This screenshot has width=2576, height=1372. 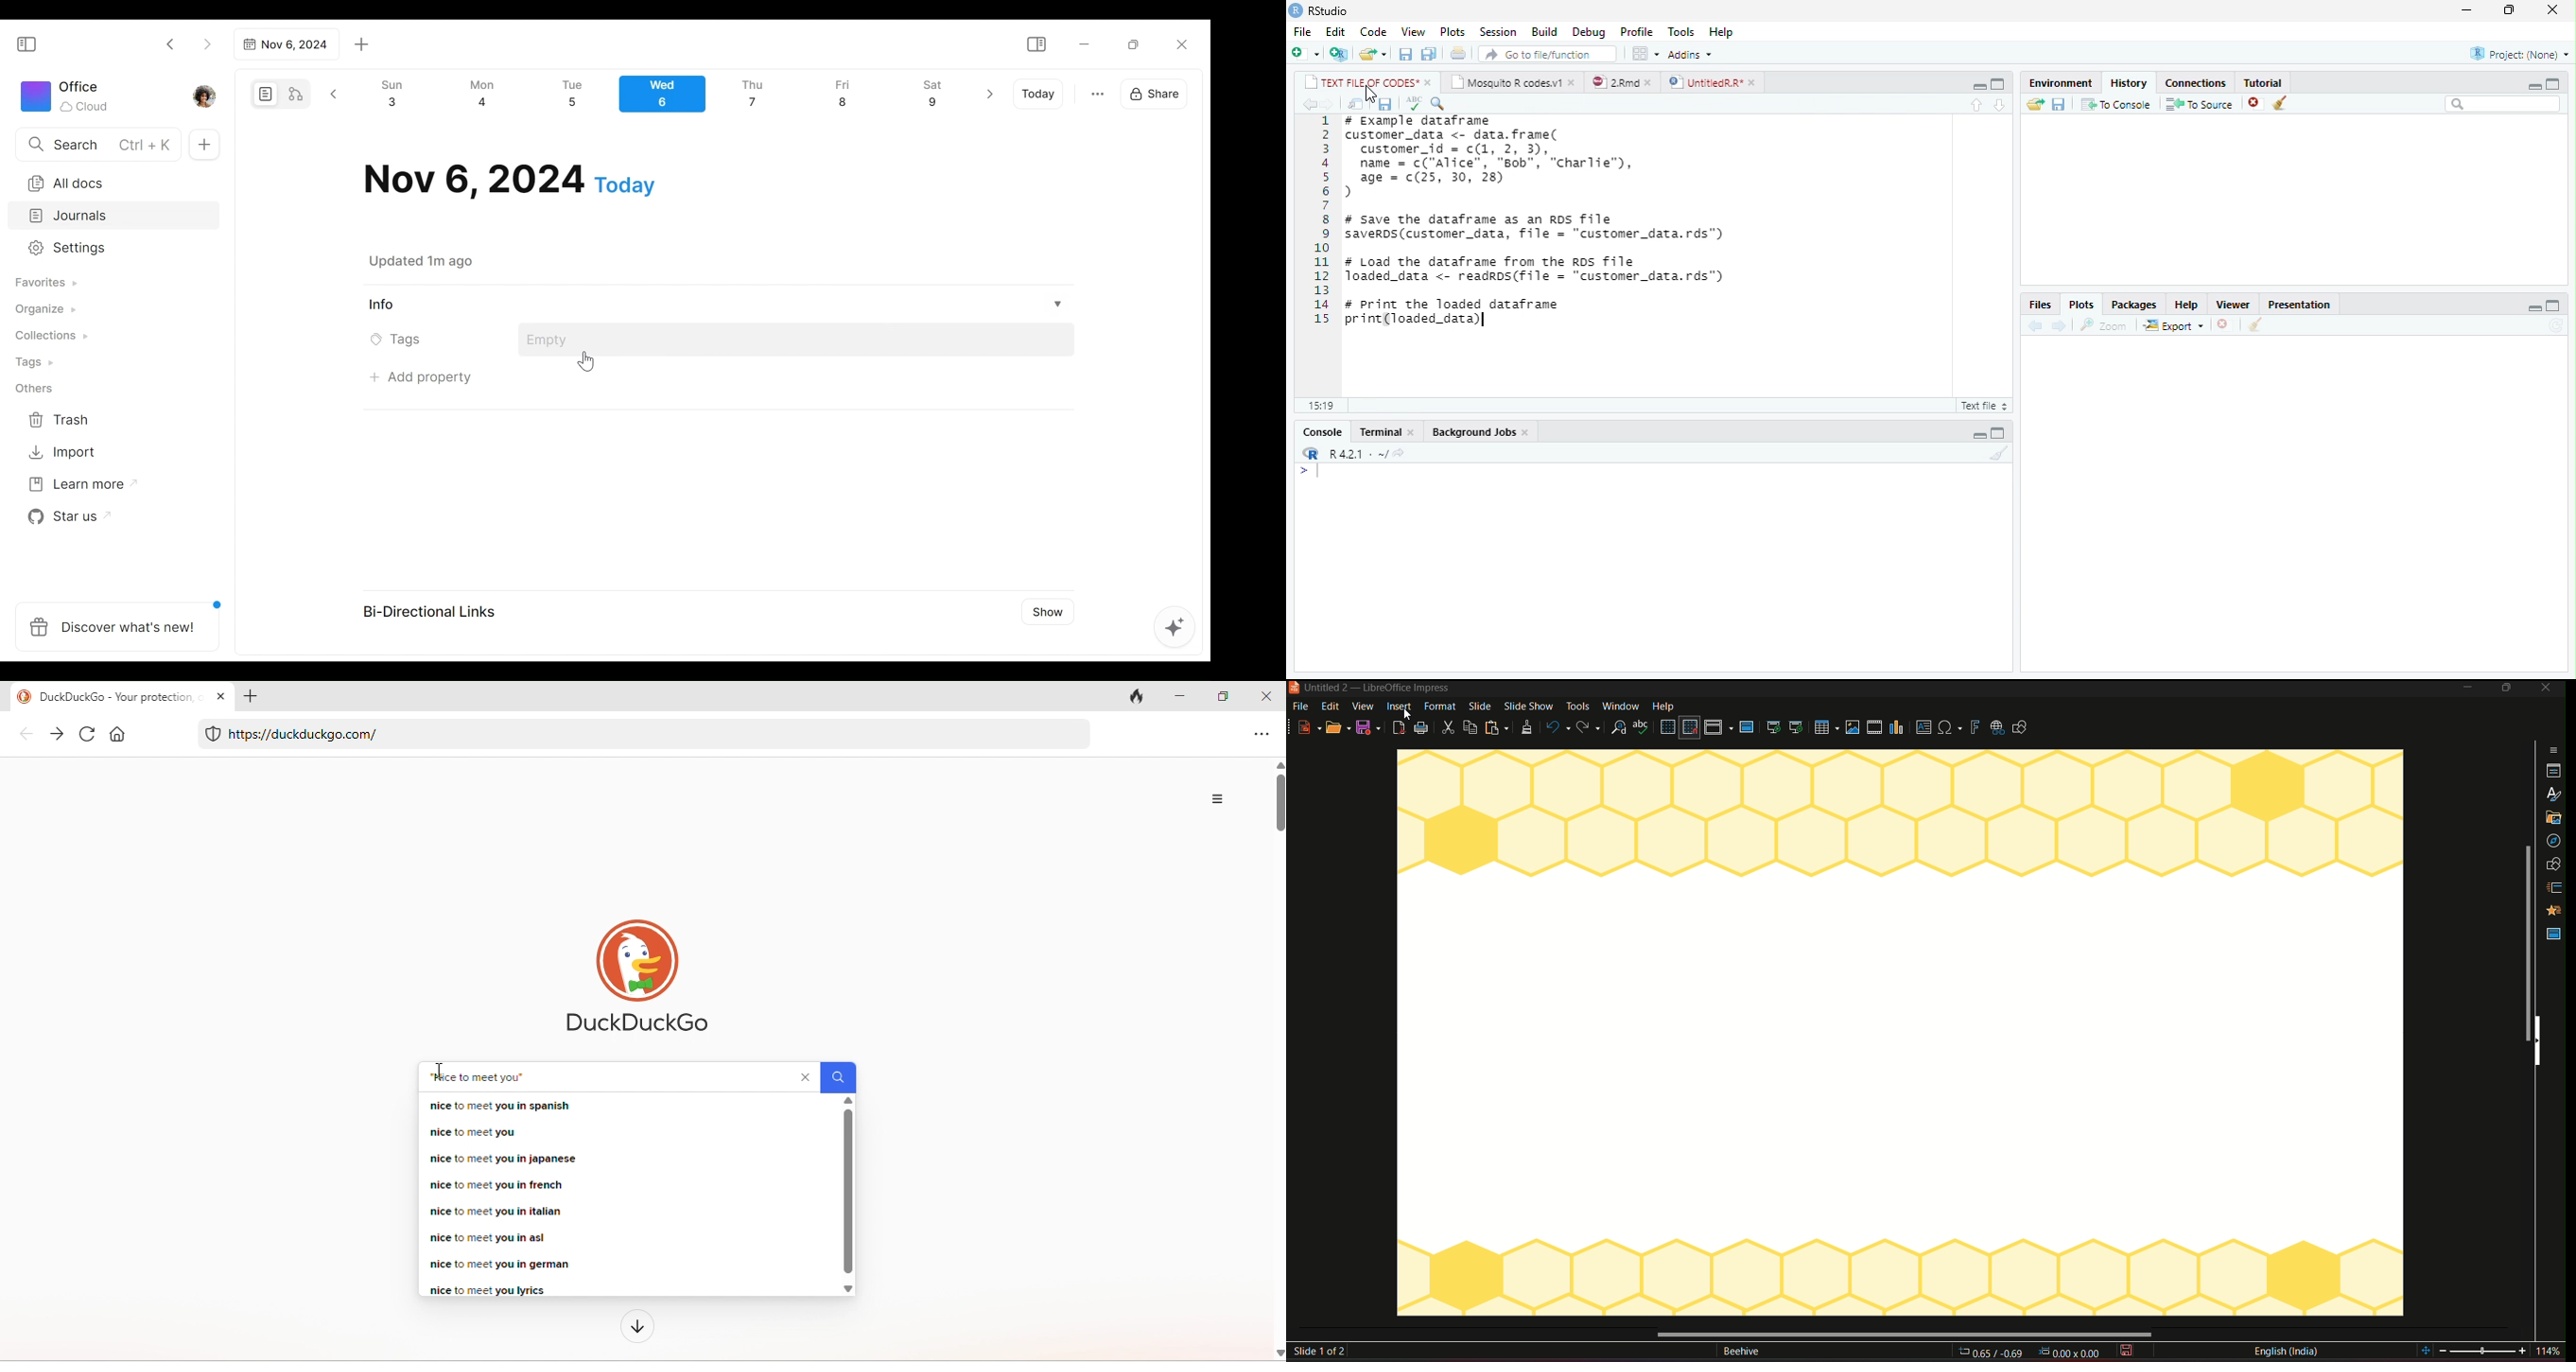 I want to click on close, so click(x=1413, y=434).